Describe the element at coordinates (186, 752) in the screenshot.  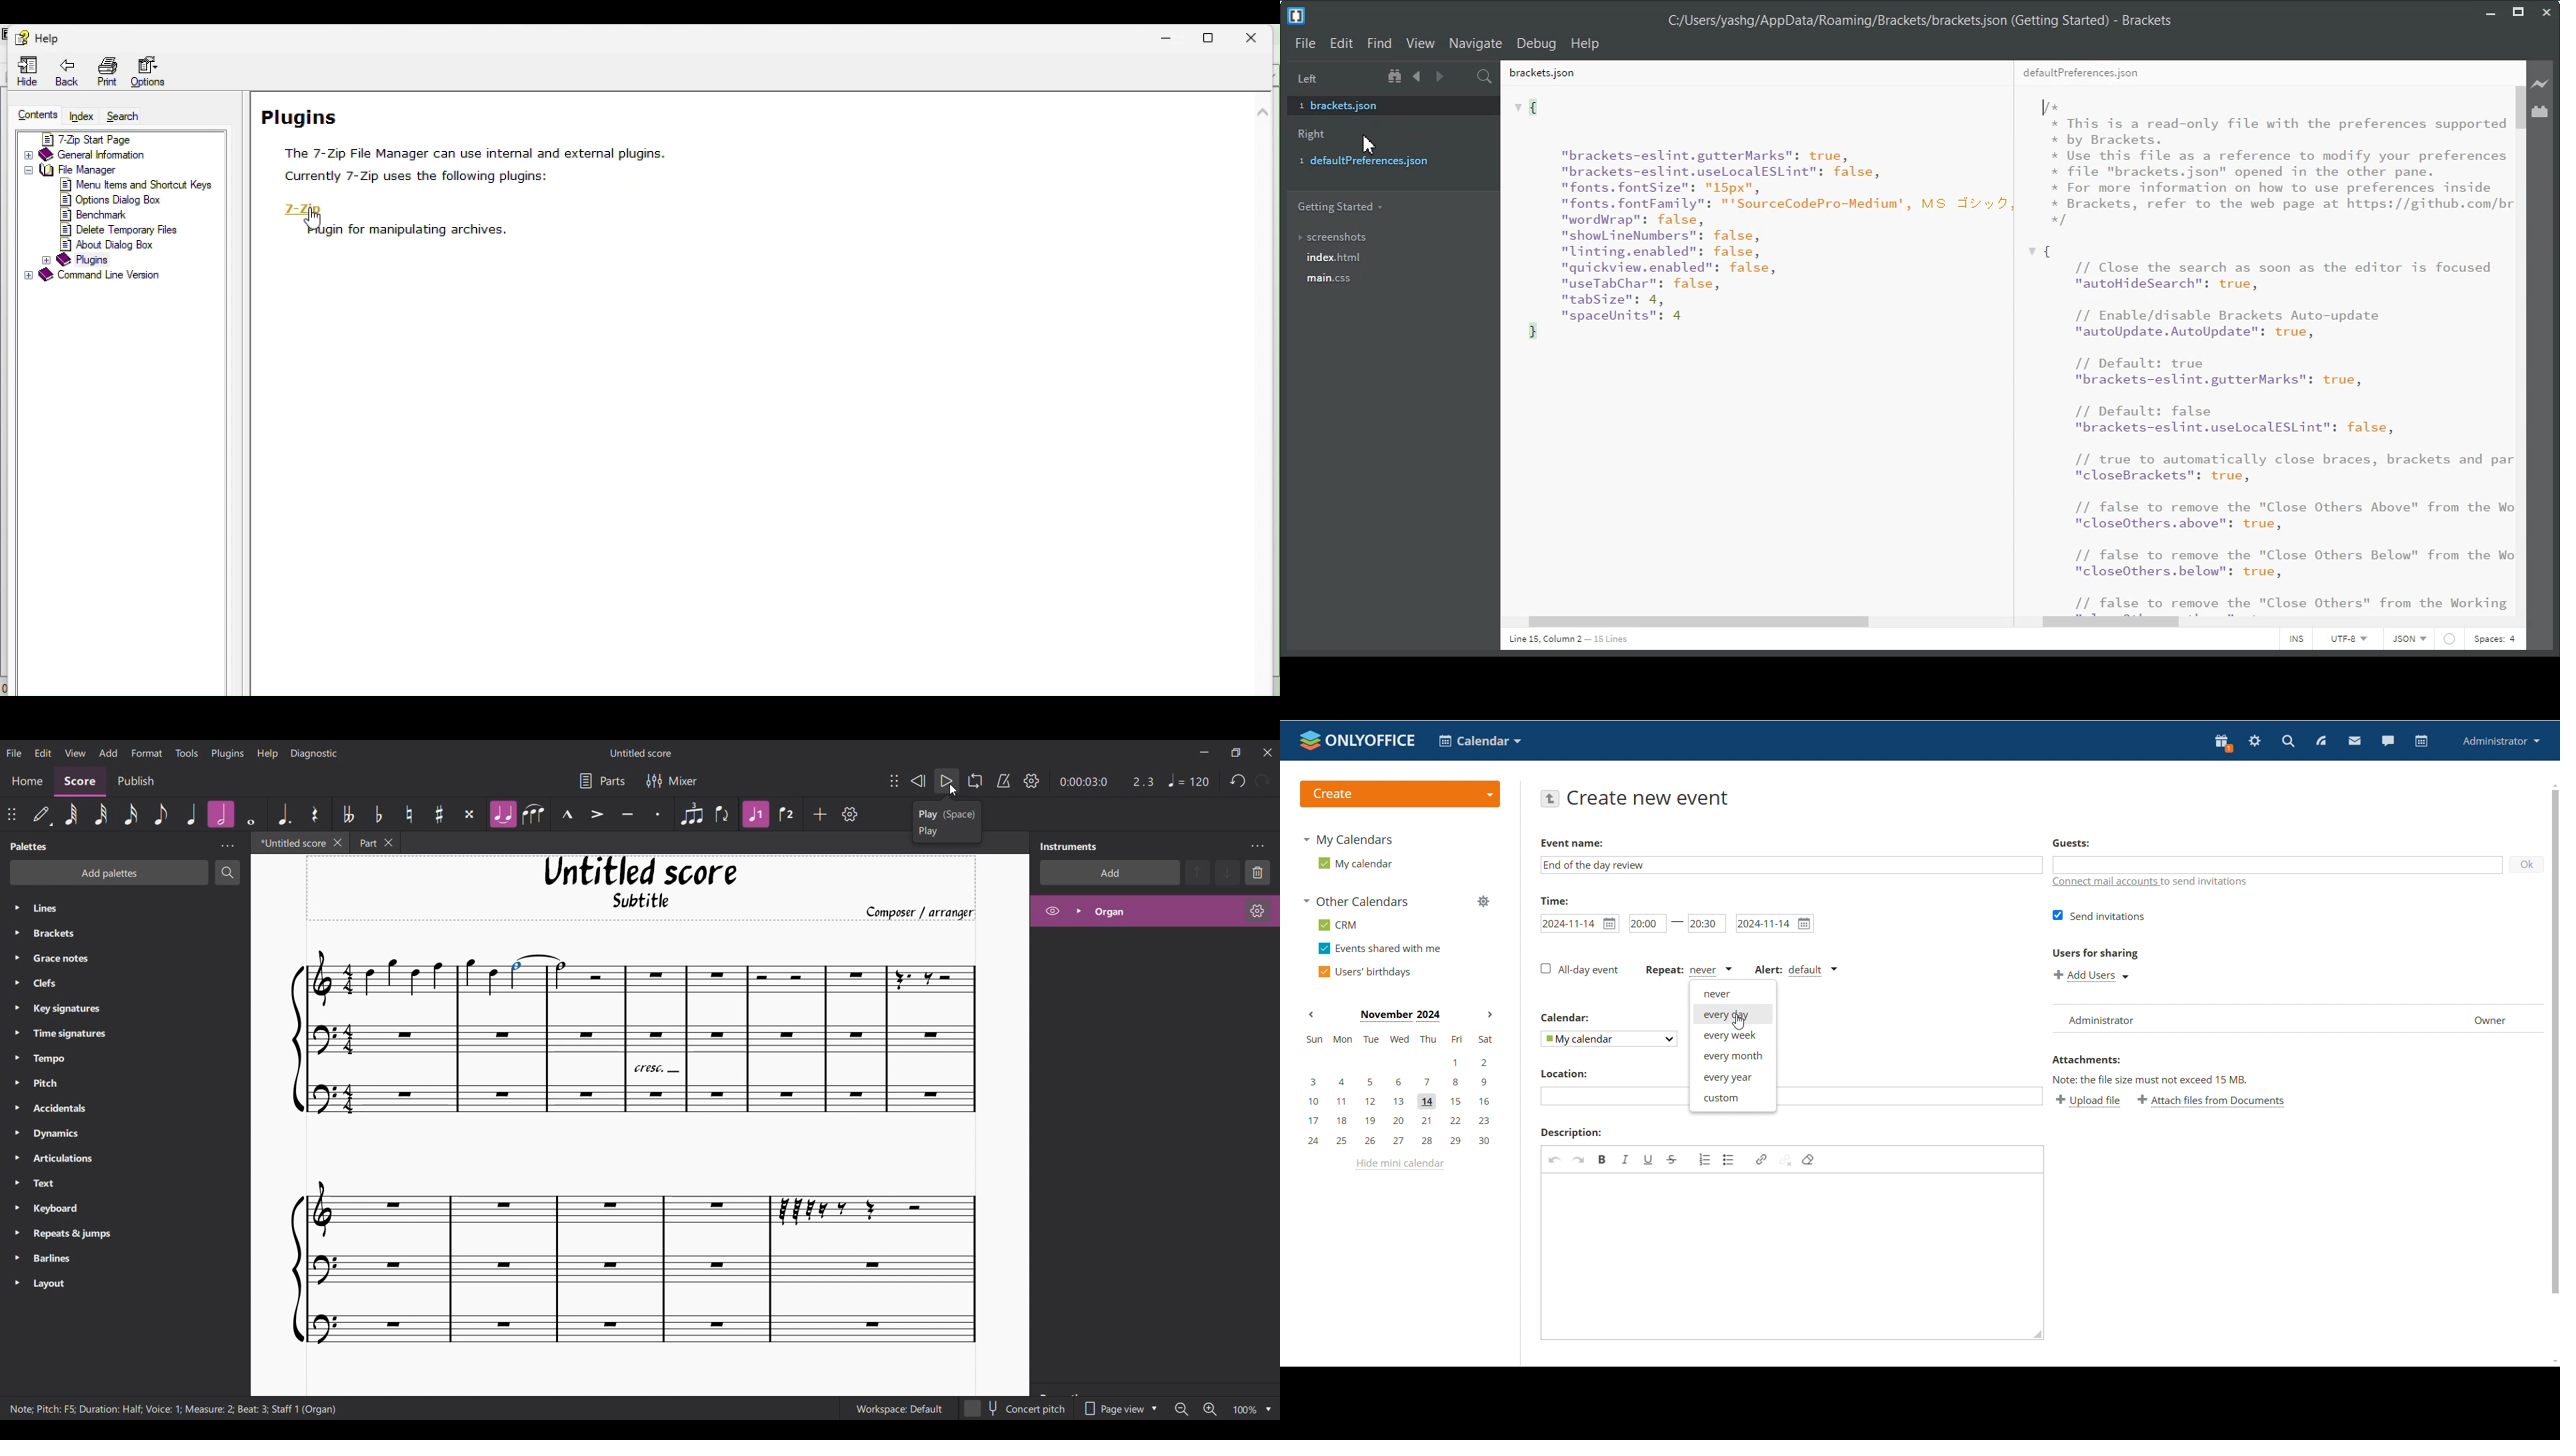
I see `Tools menu` at that location.